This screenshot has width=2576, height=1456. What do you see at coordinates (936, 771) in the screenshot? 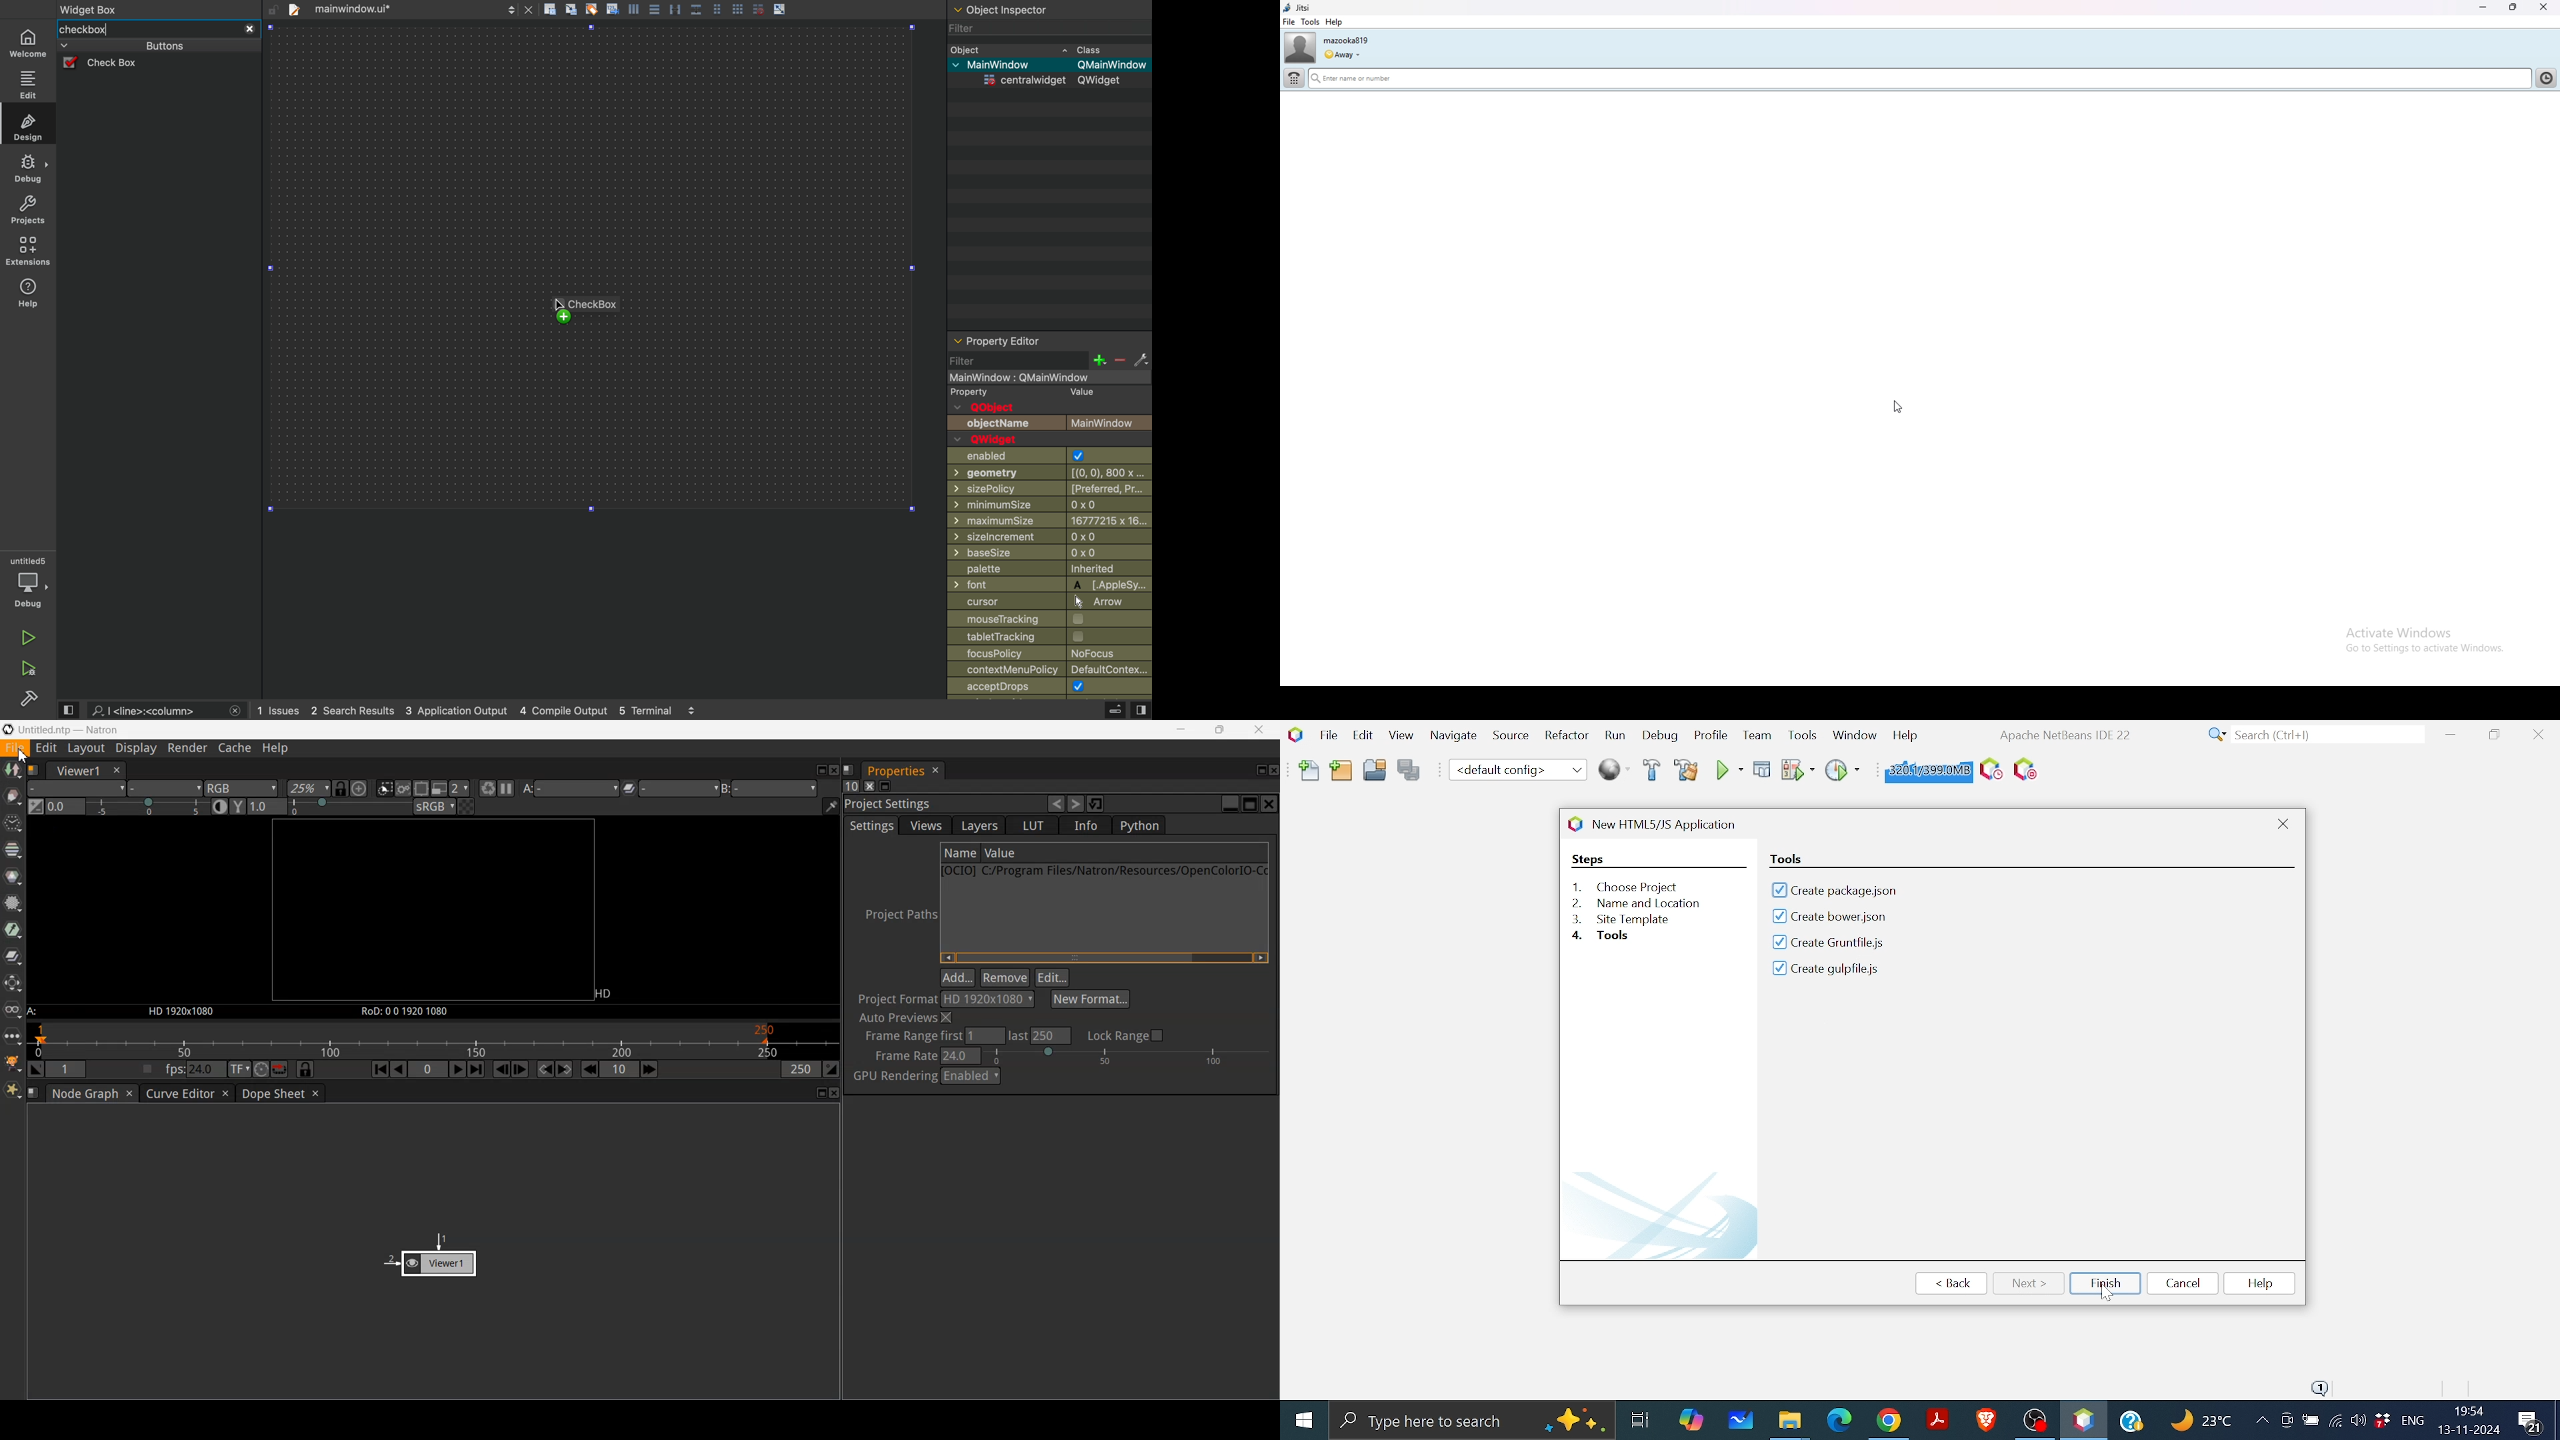
I see `Close Properties` at bounding box center [936, 771].